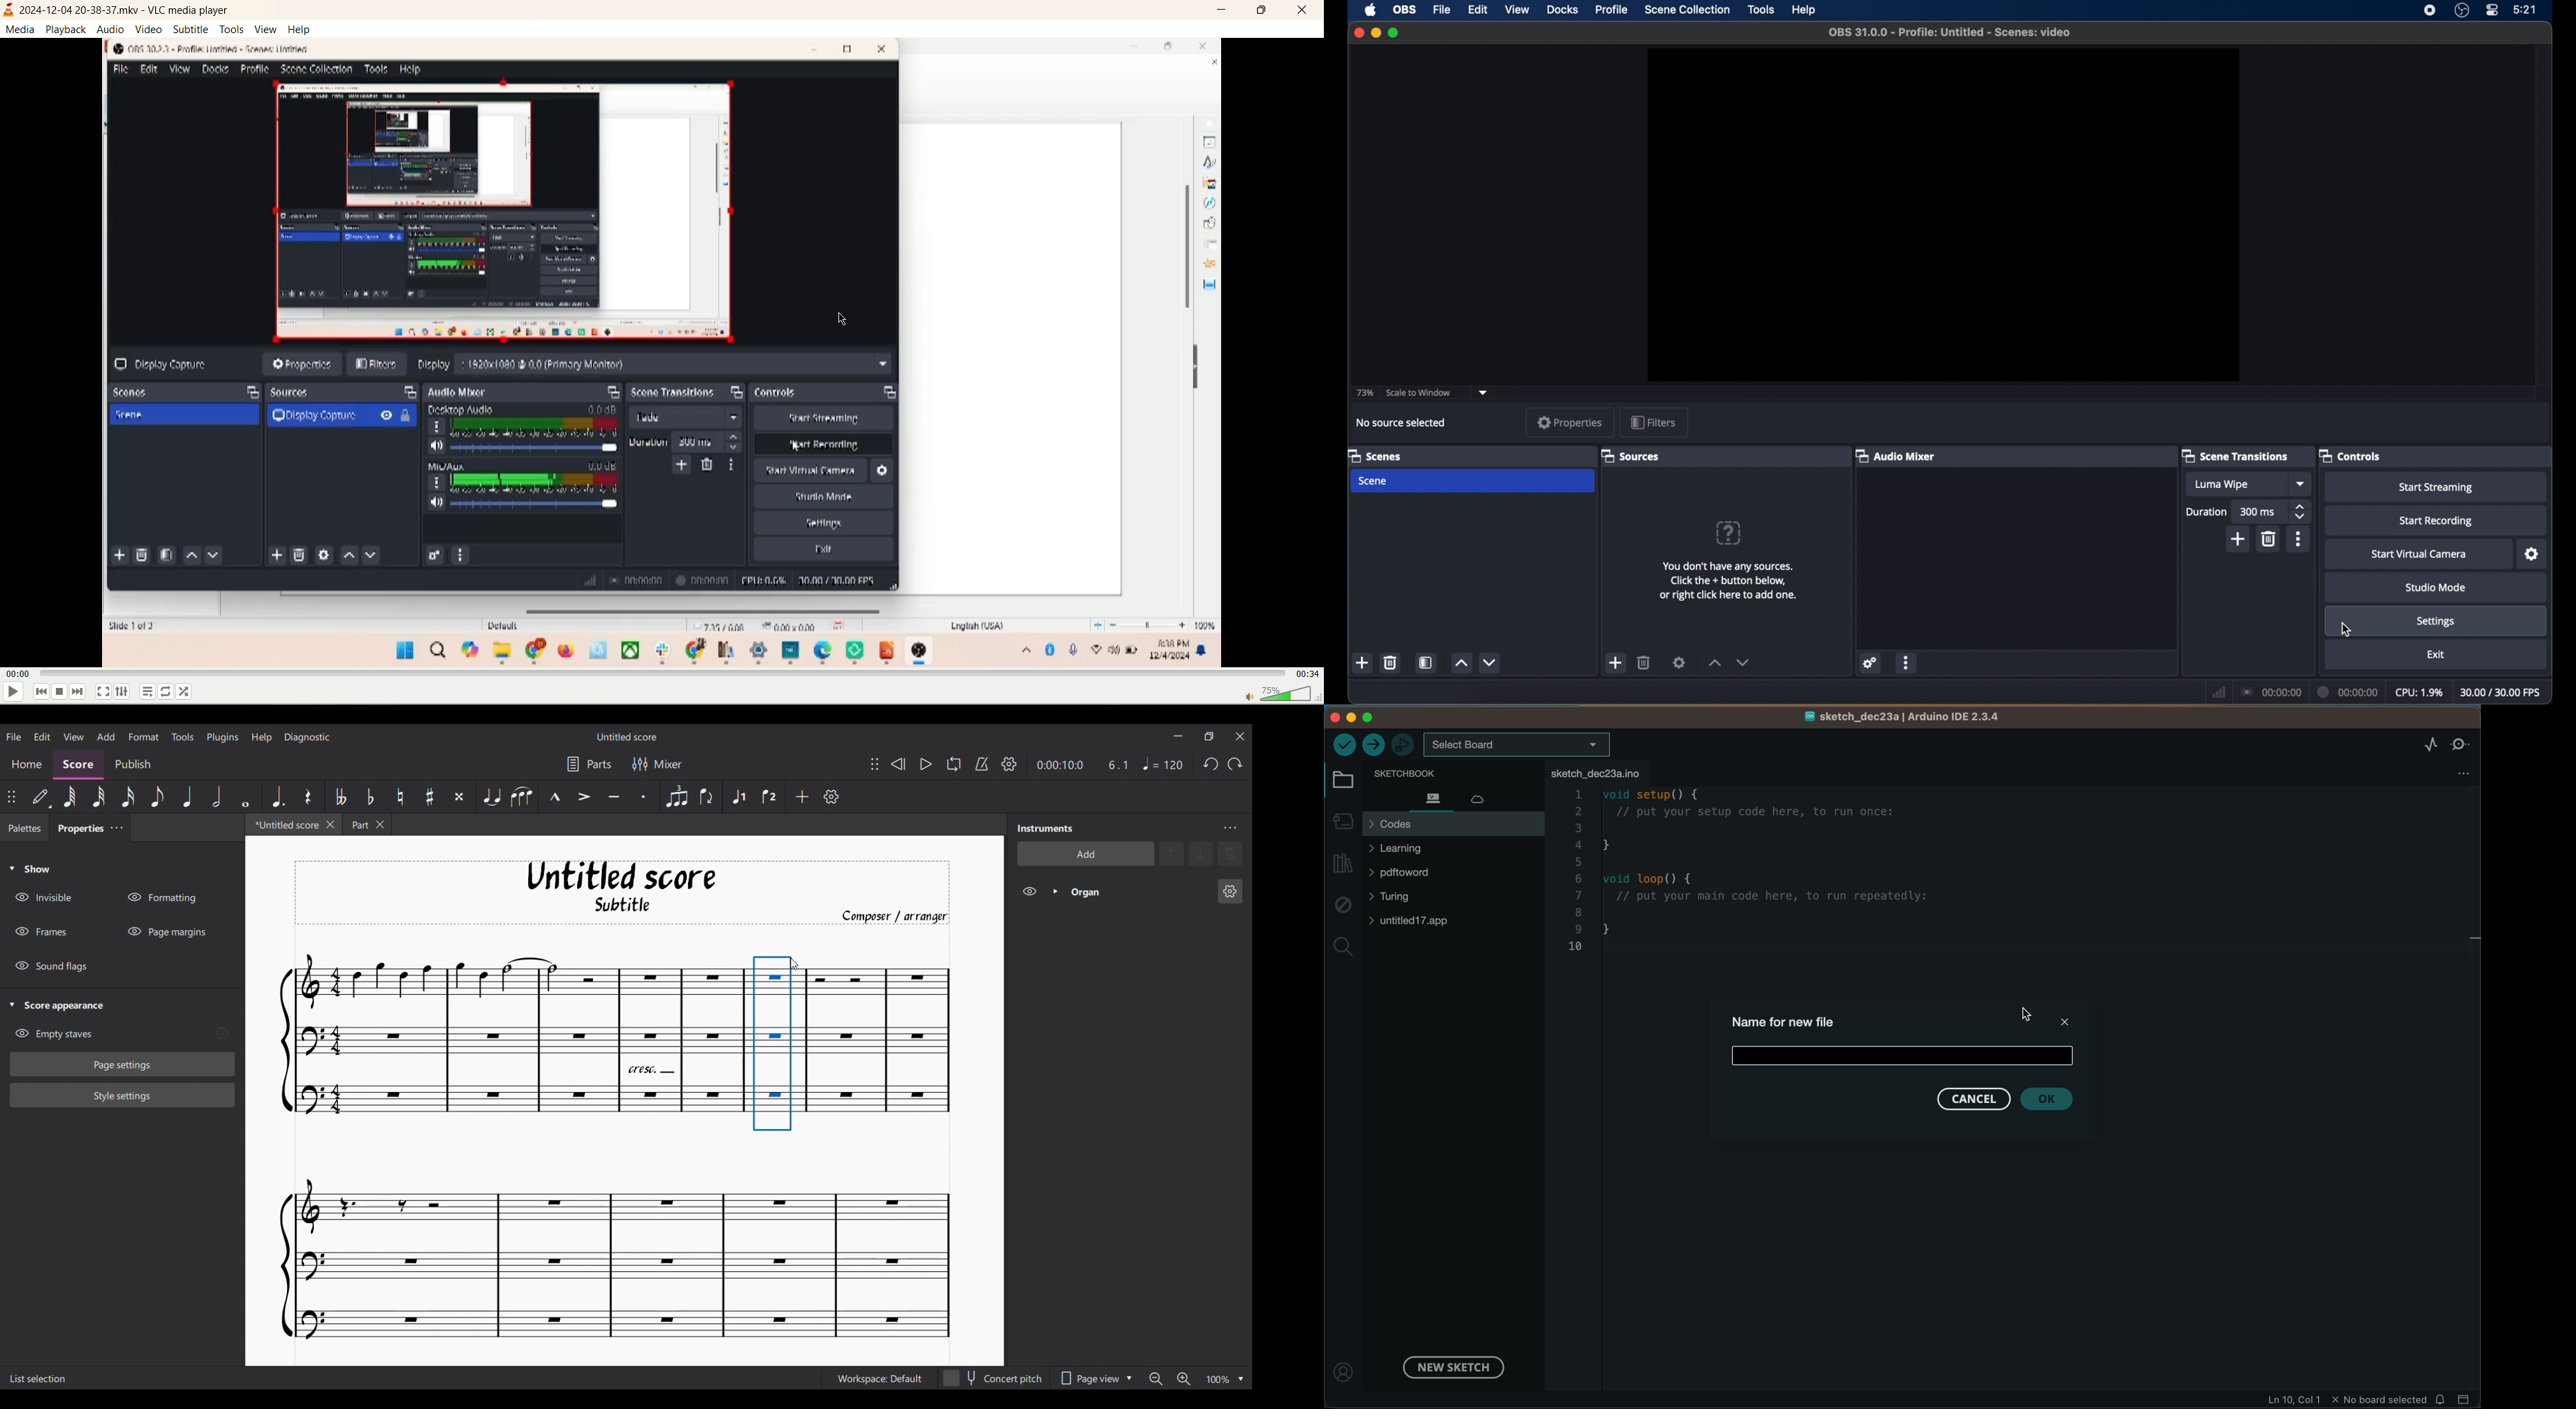 Image resolution: width=2576 pixels, height=1428 pixels. I want to click on settings, so click(1871, 663).